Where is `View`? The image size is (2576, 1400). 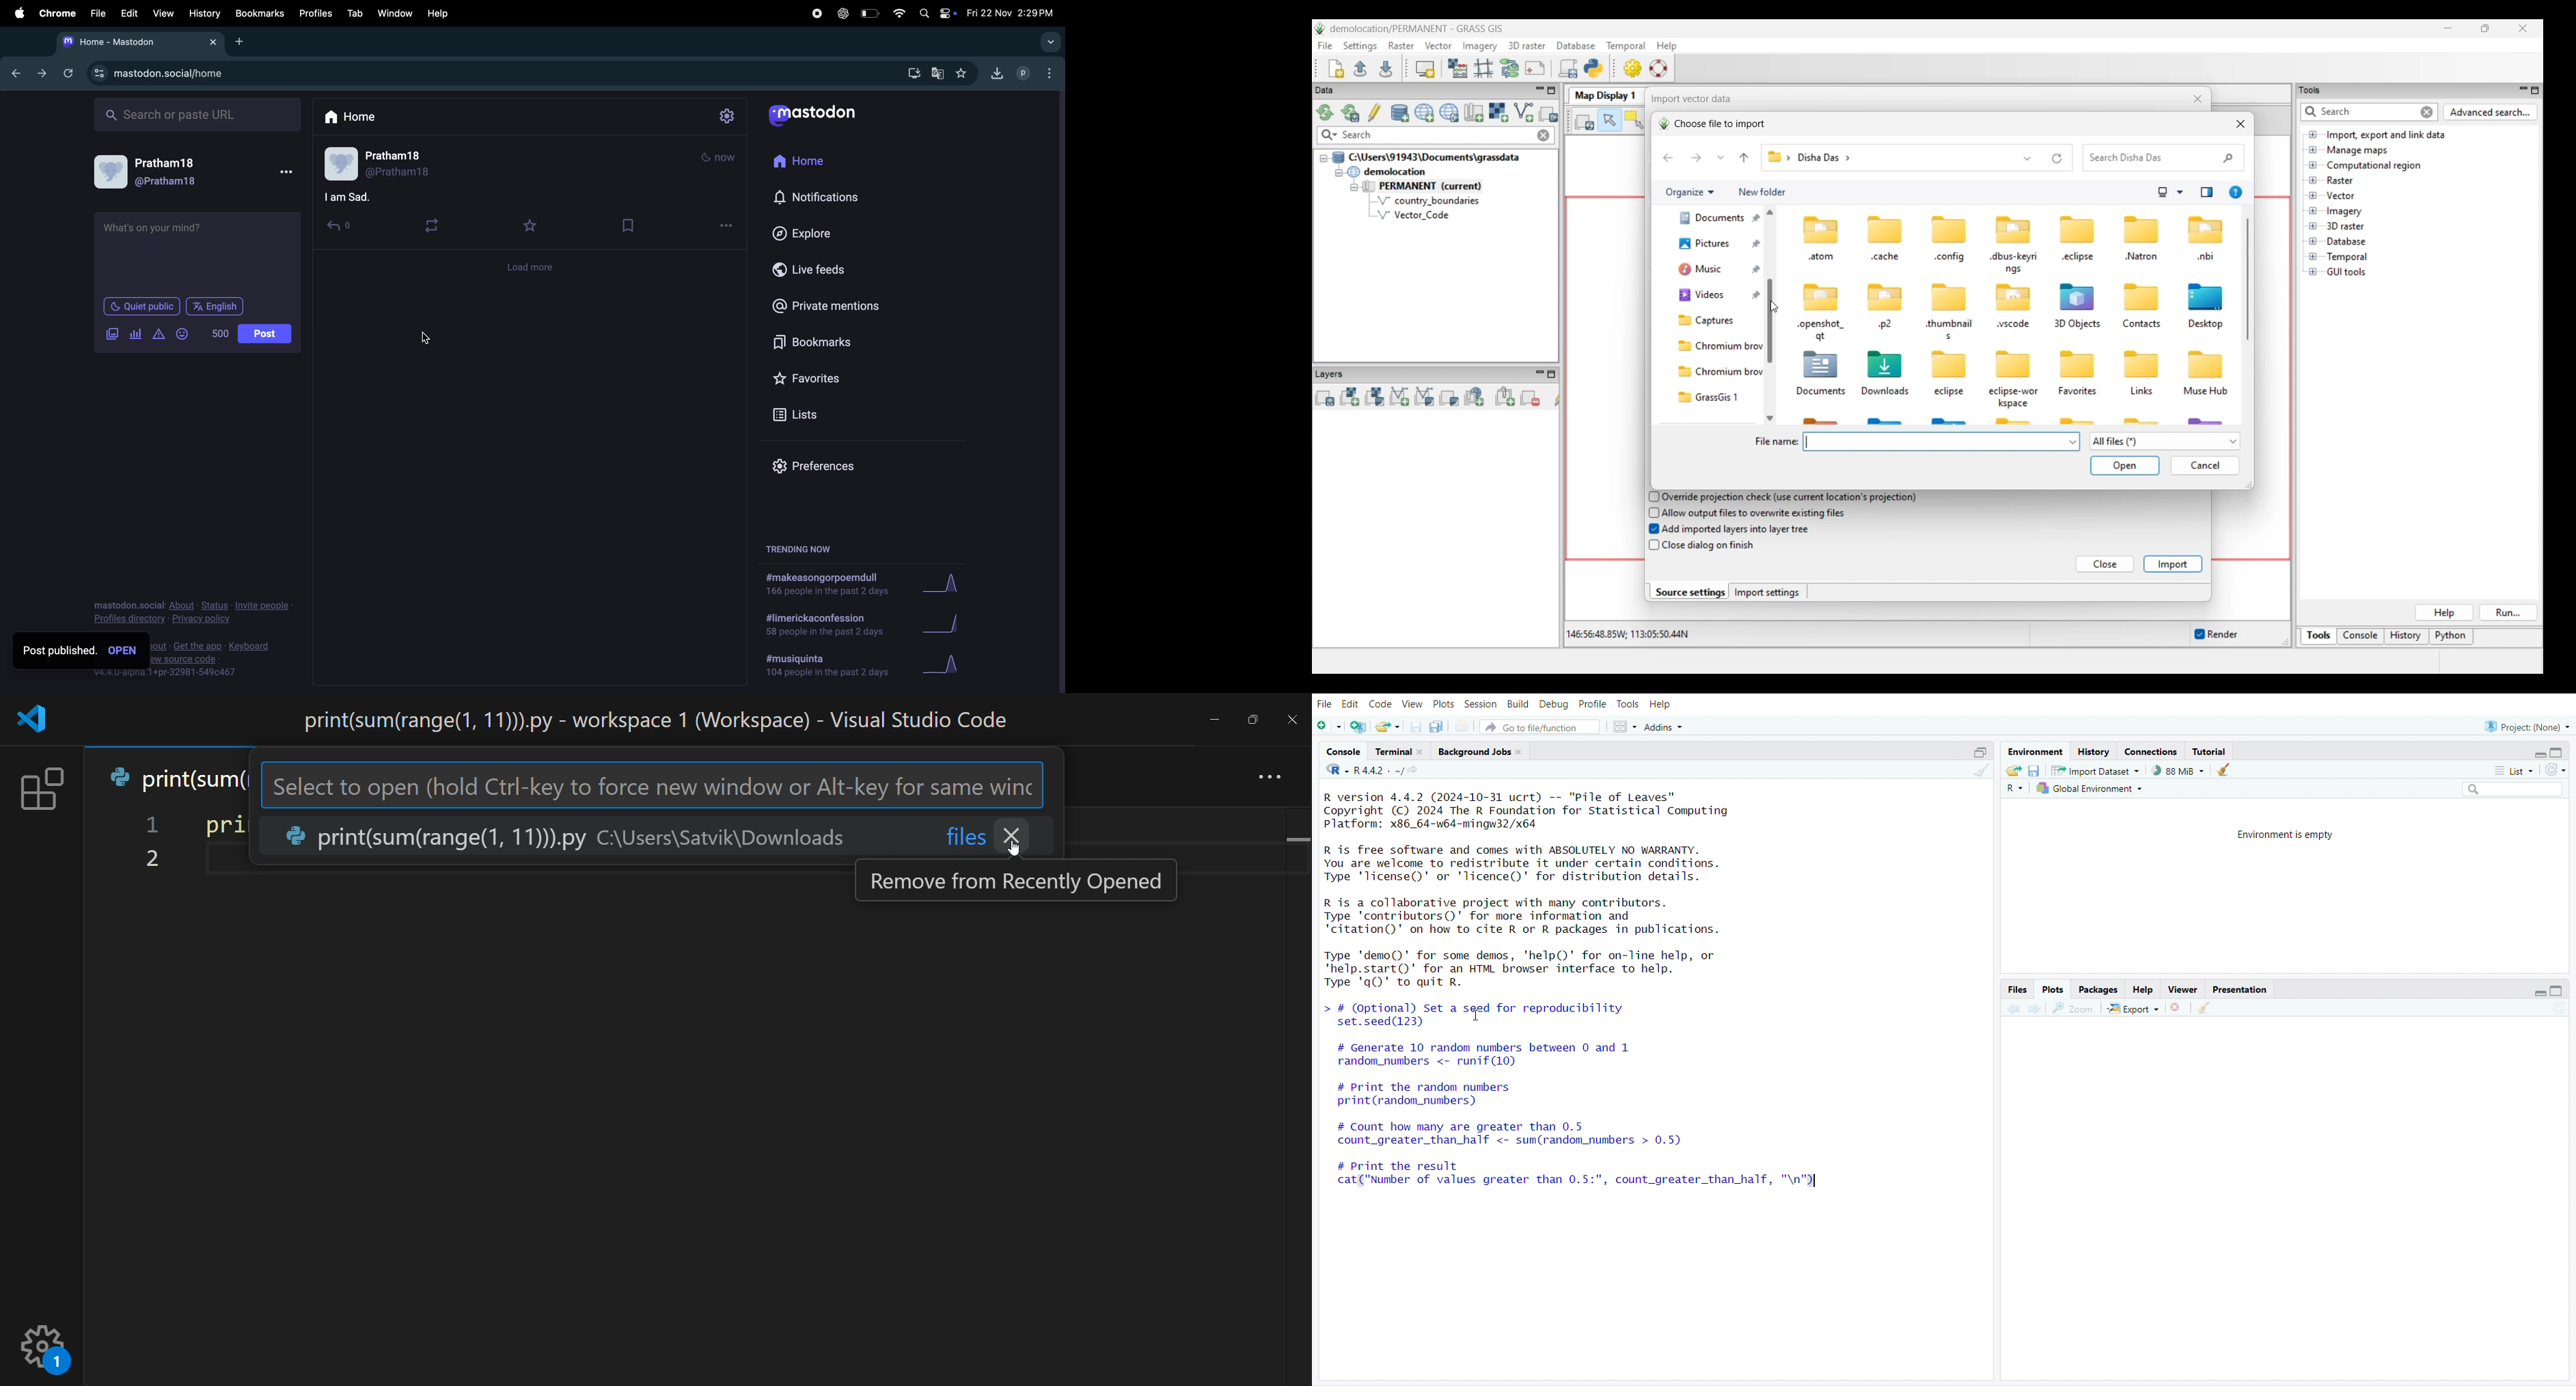
View is located at coordinates (1413, 704).